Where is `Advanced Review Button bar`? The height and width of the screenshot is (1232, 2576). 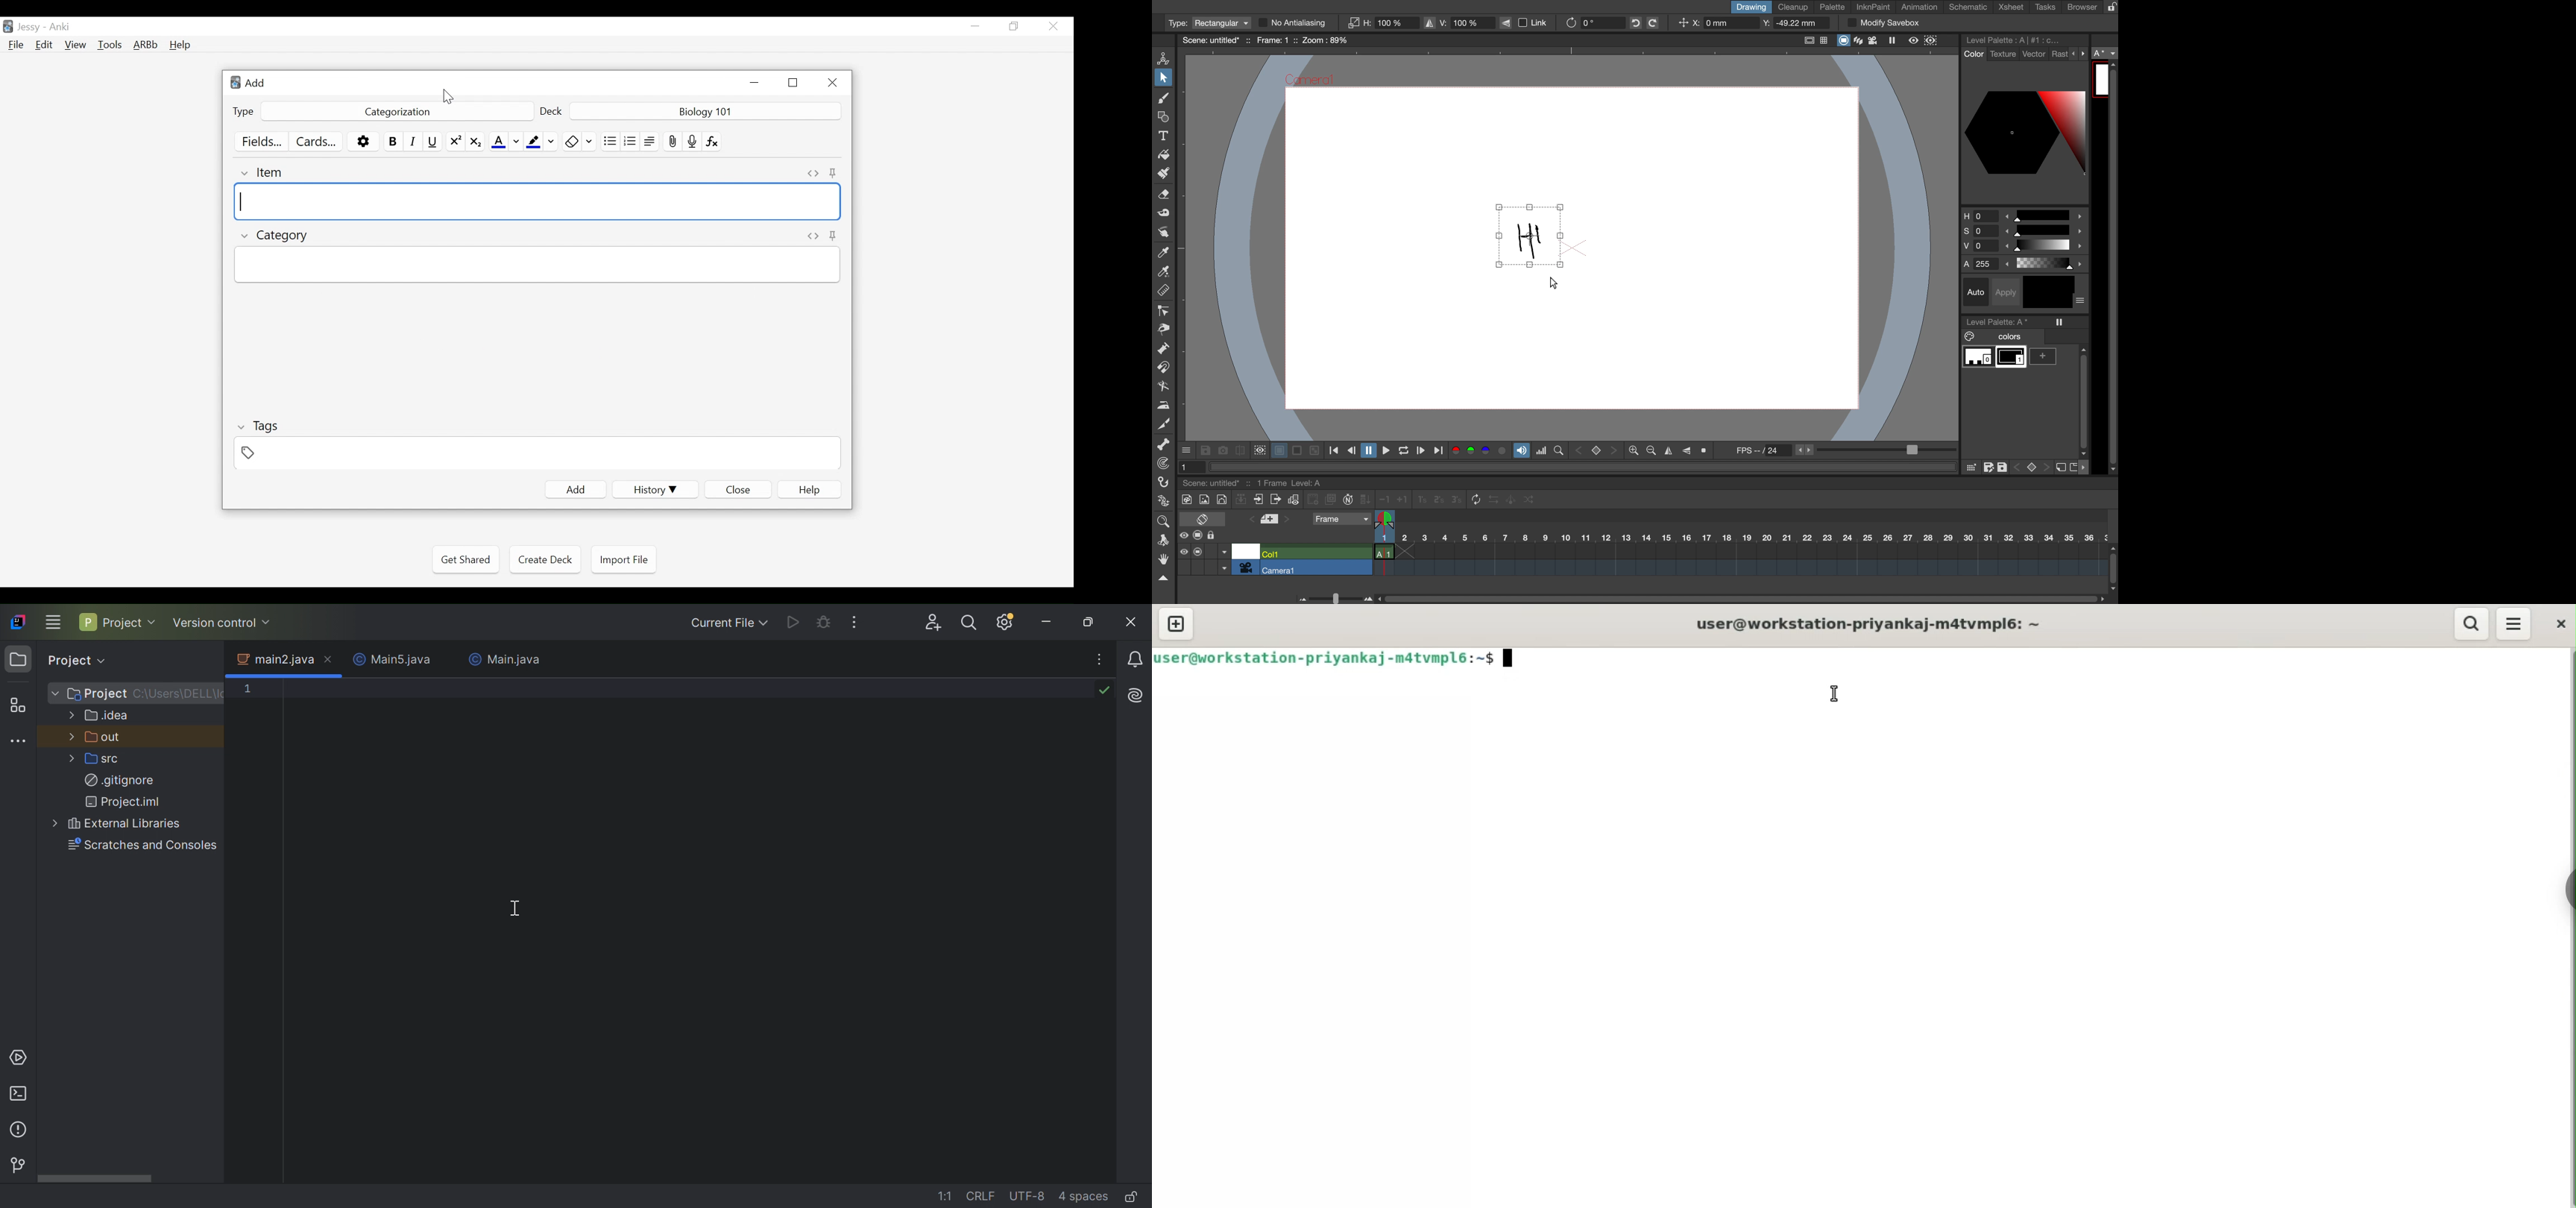 Advanced Review Button bar is located at coordinates (146, 45).